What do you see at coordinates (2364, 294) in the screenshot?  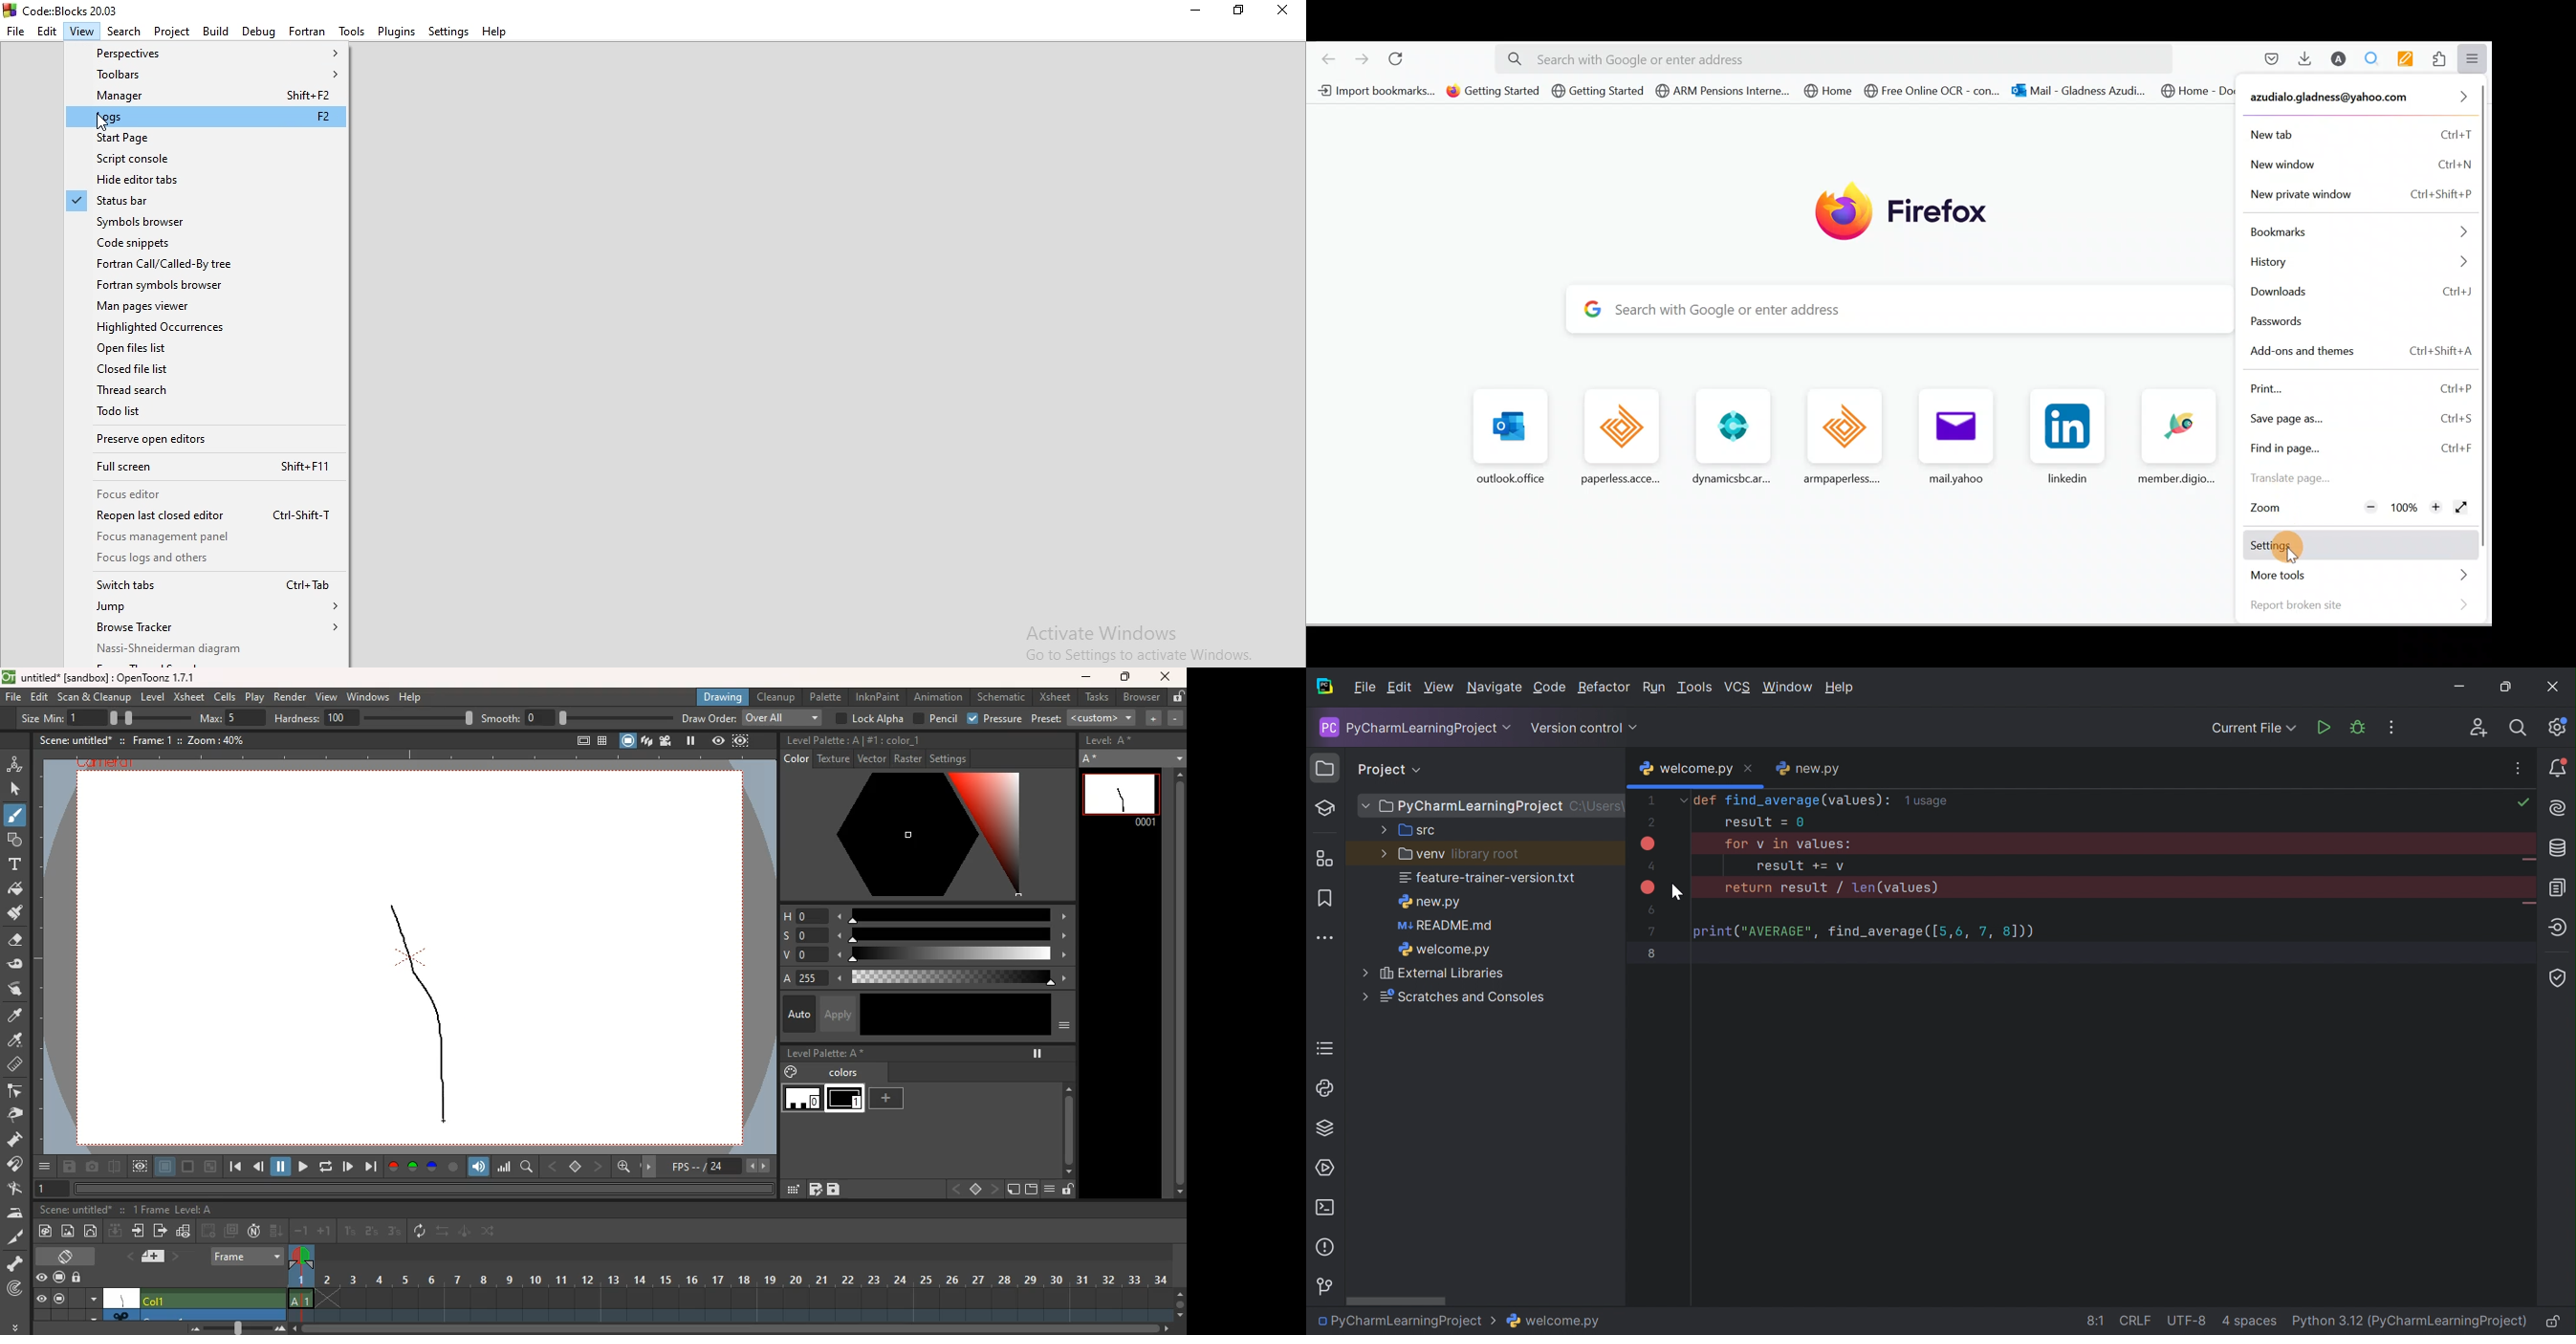 I see `Downloads` at bounding box center [2364, 294].